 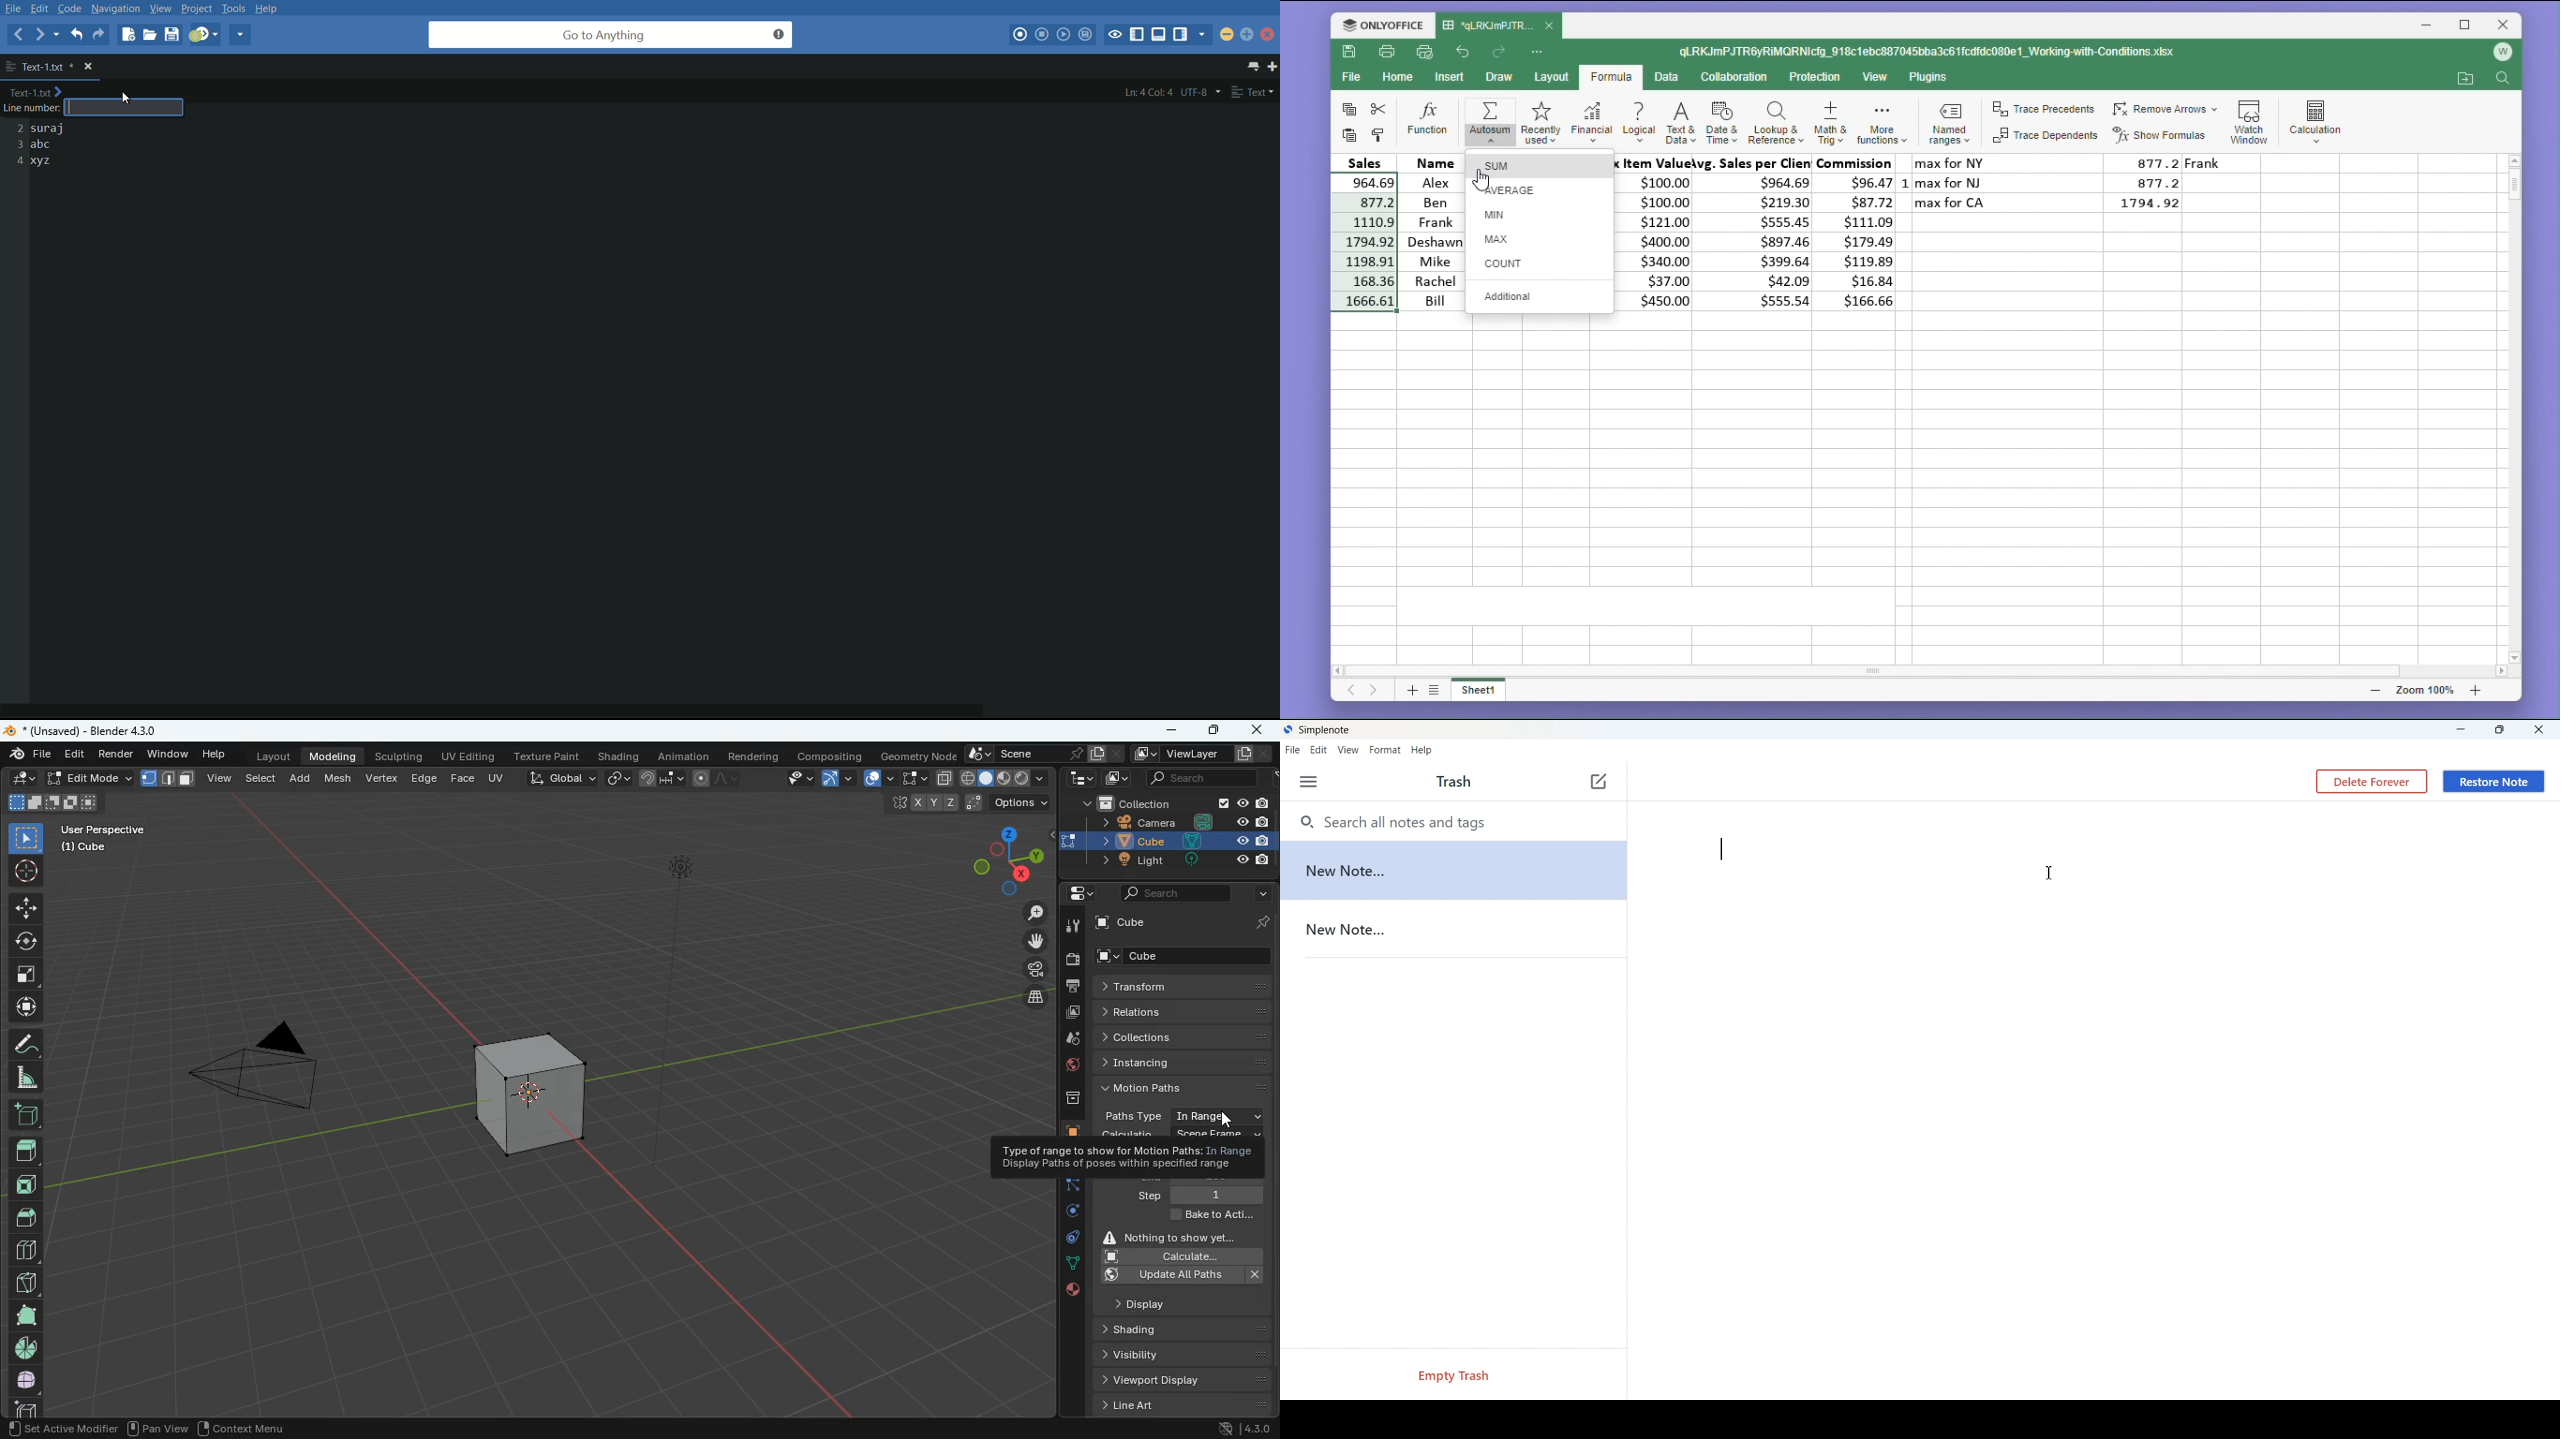 What do you see at coordinates (1071, 1293) in the screenshot?
I see `public` at bounding box center [1071, 1293].